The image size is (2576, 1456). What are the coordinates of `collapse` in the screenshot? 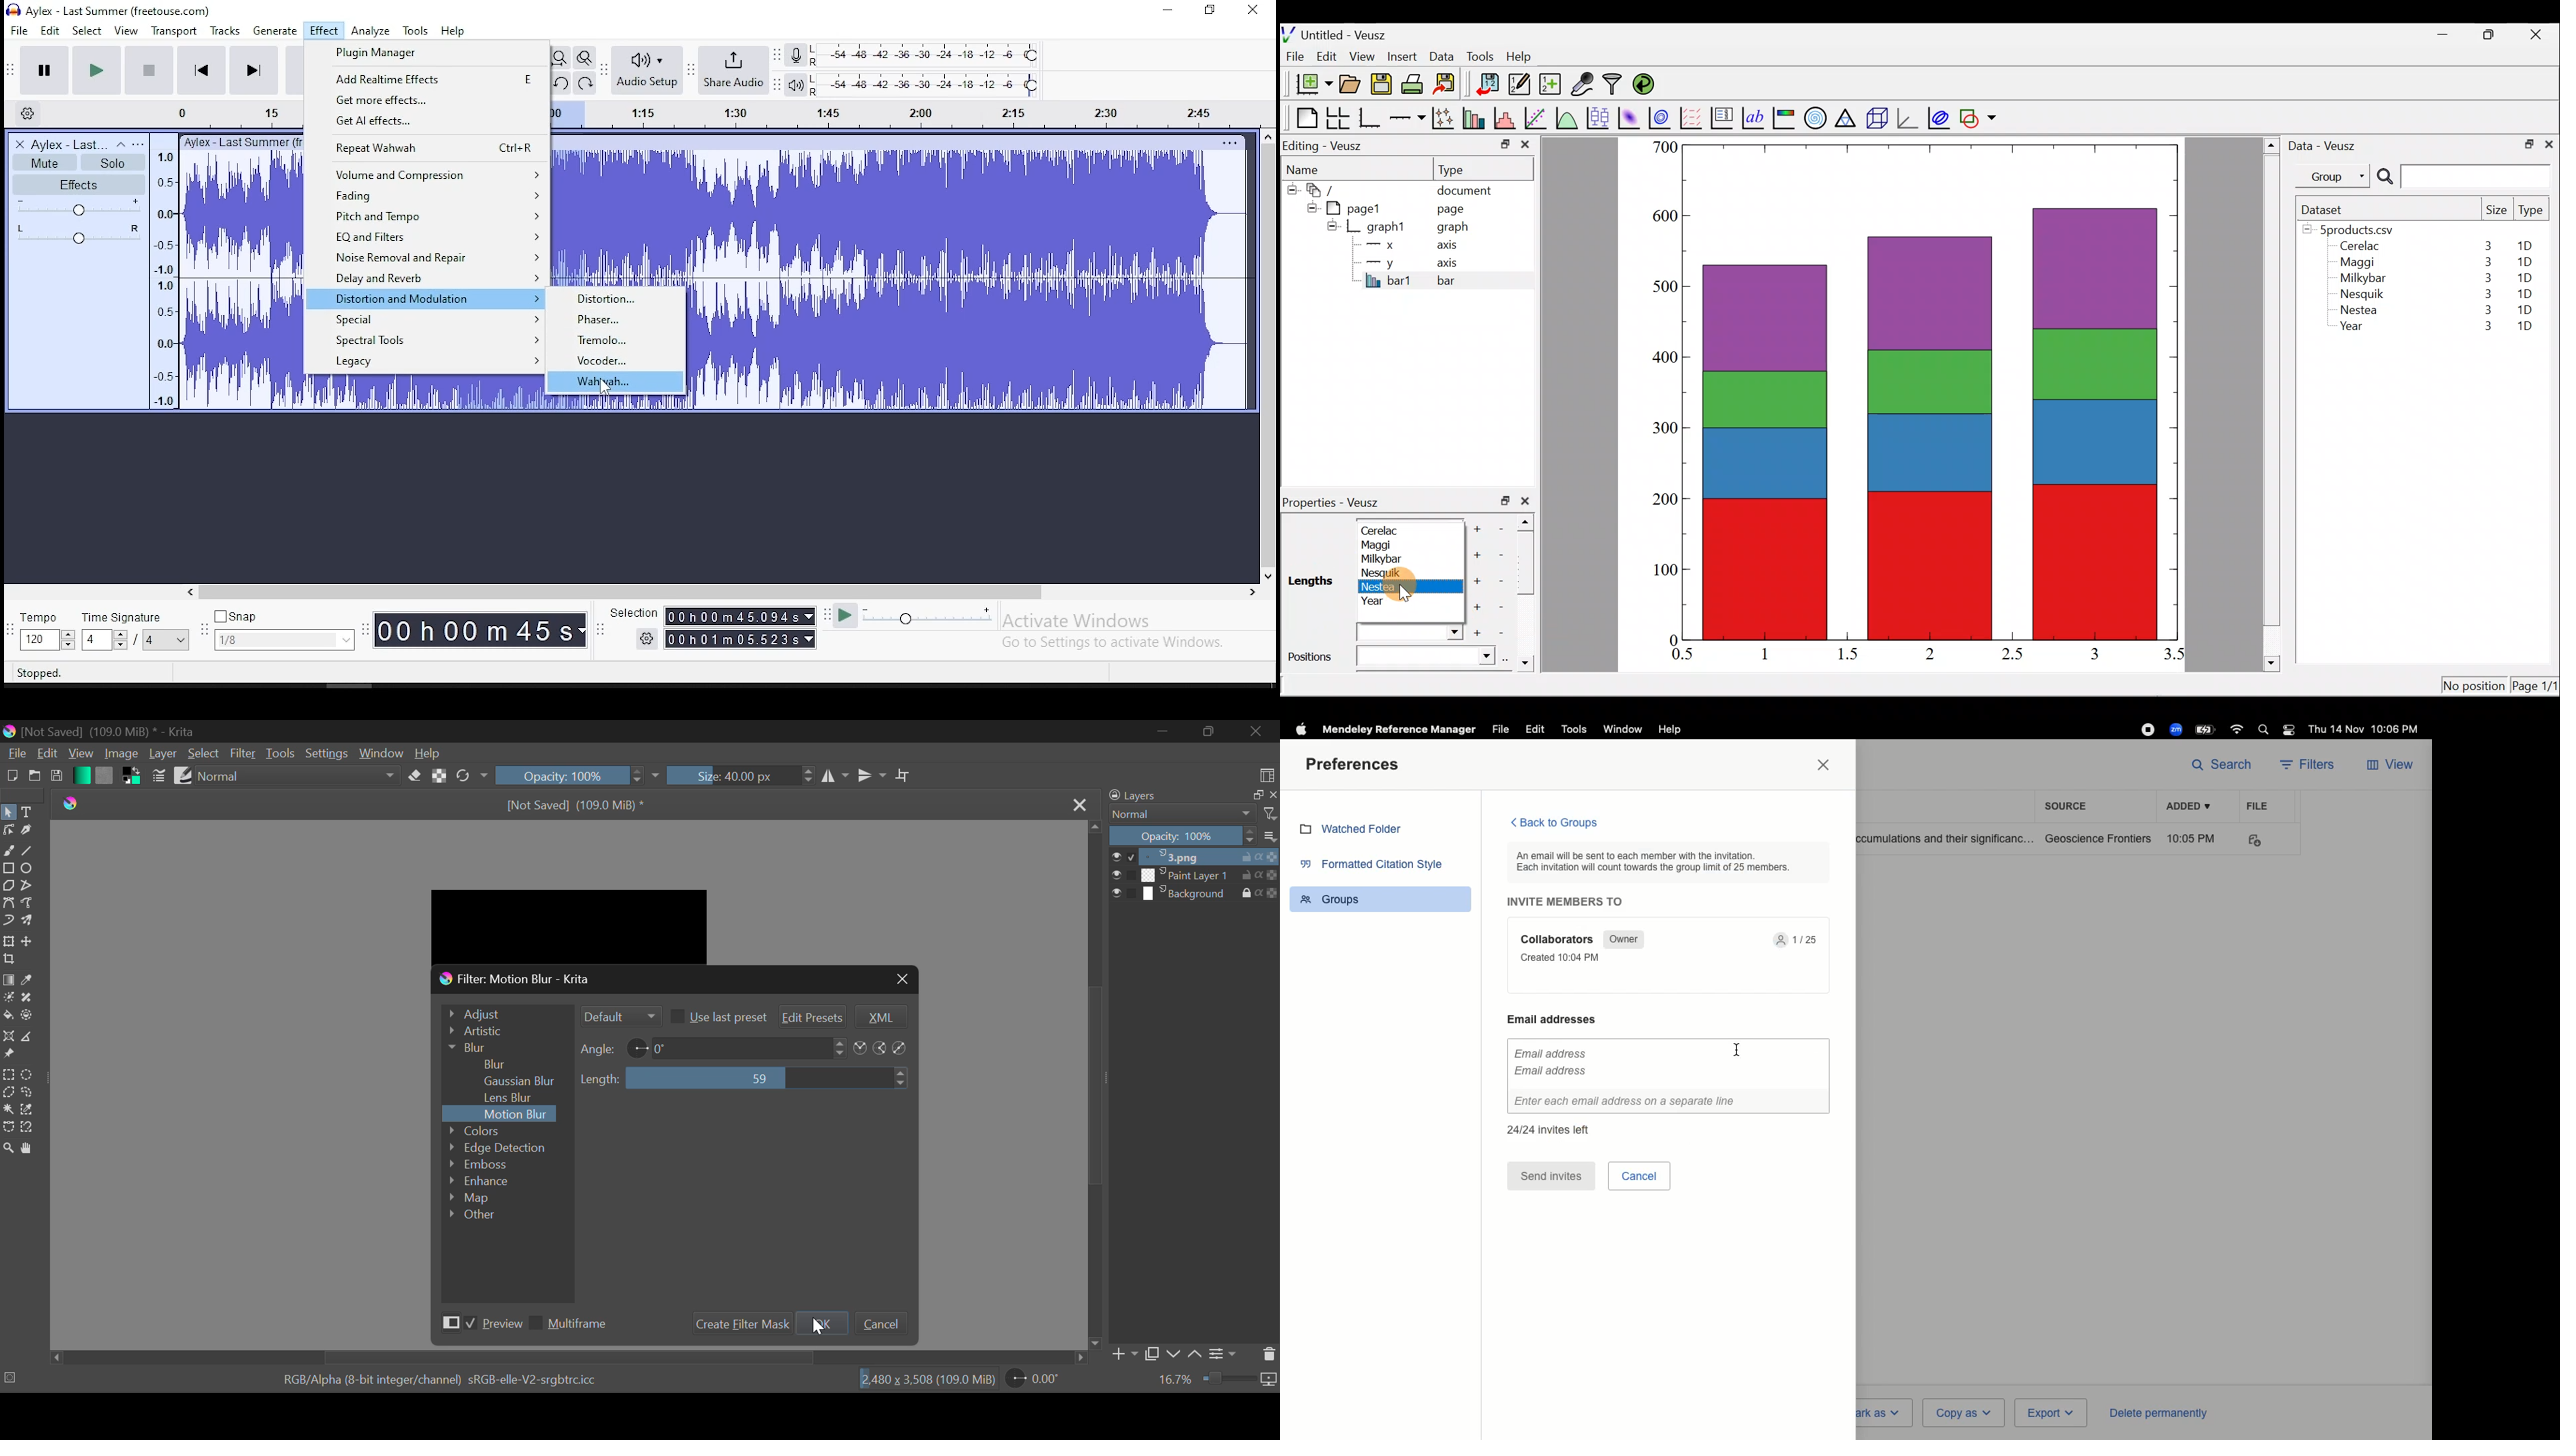 It's located at (120, 145).